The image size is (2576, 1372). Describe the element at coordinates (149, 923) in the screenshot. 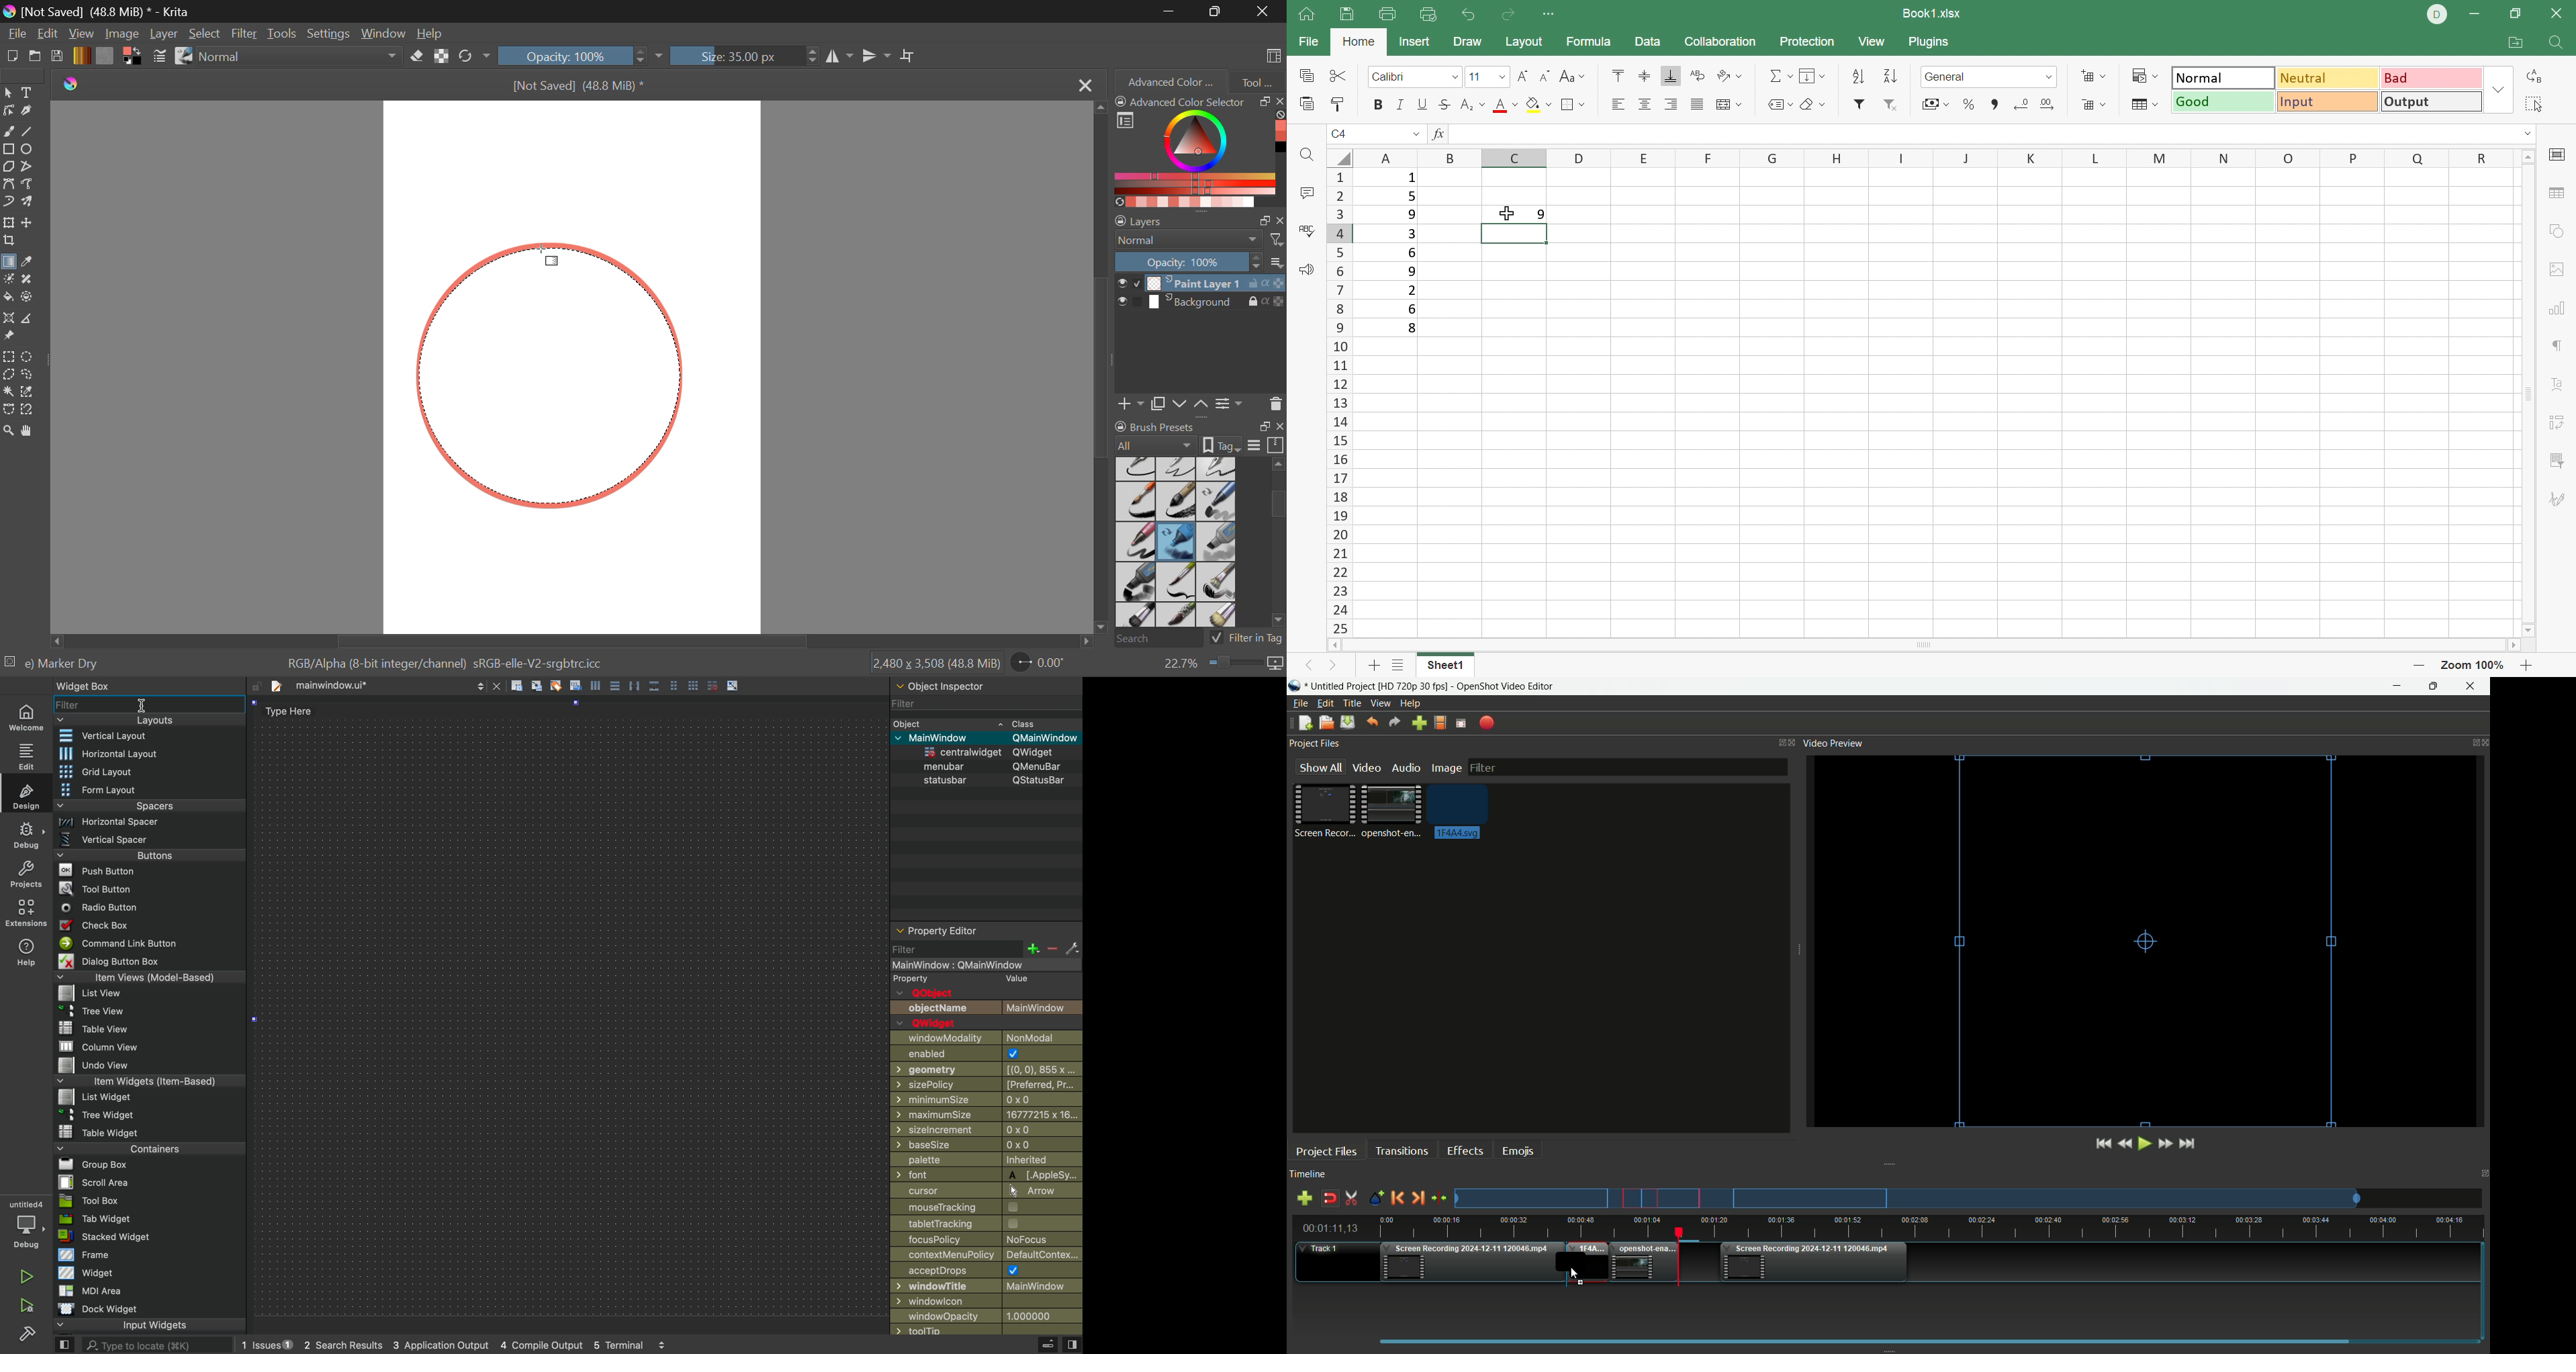

I see `check box` at that location.